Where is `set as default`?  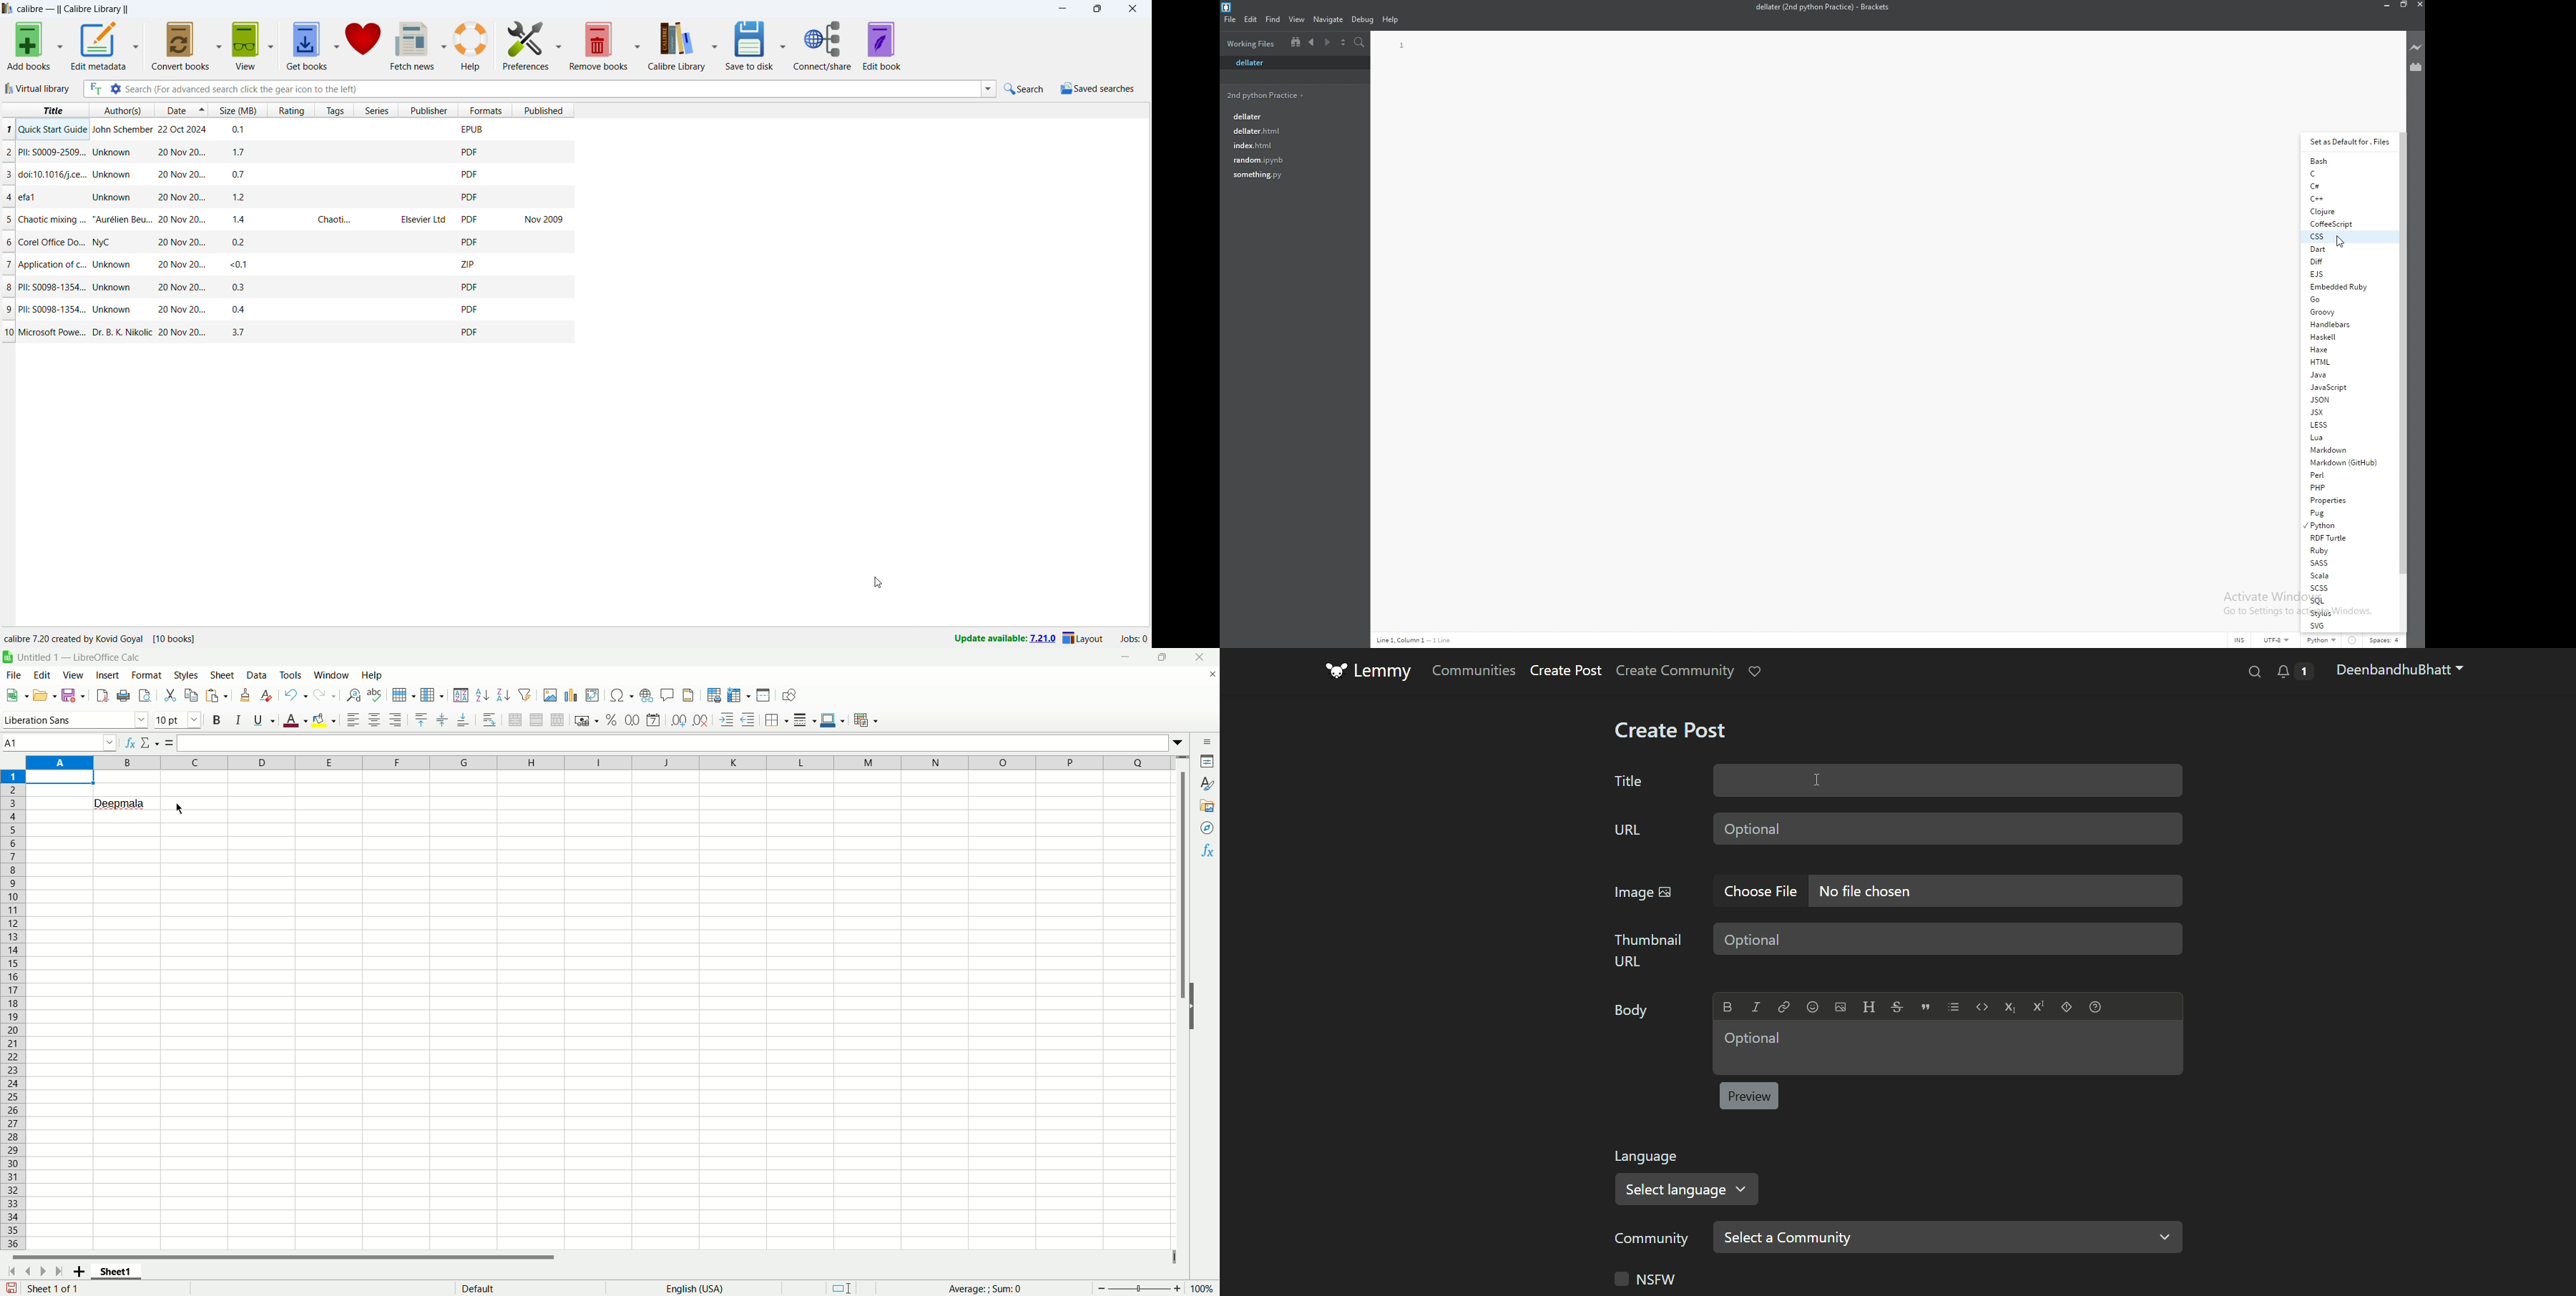 set as default is located at coordinates (2351, 141).